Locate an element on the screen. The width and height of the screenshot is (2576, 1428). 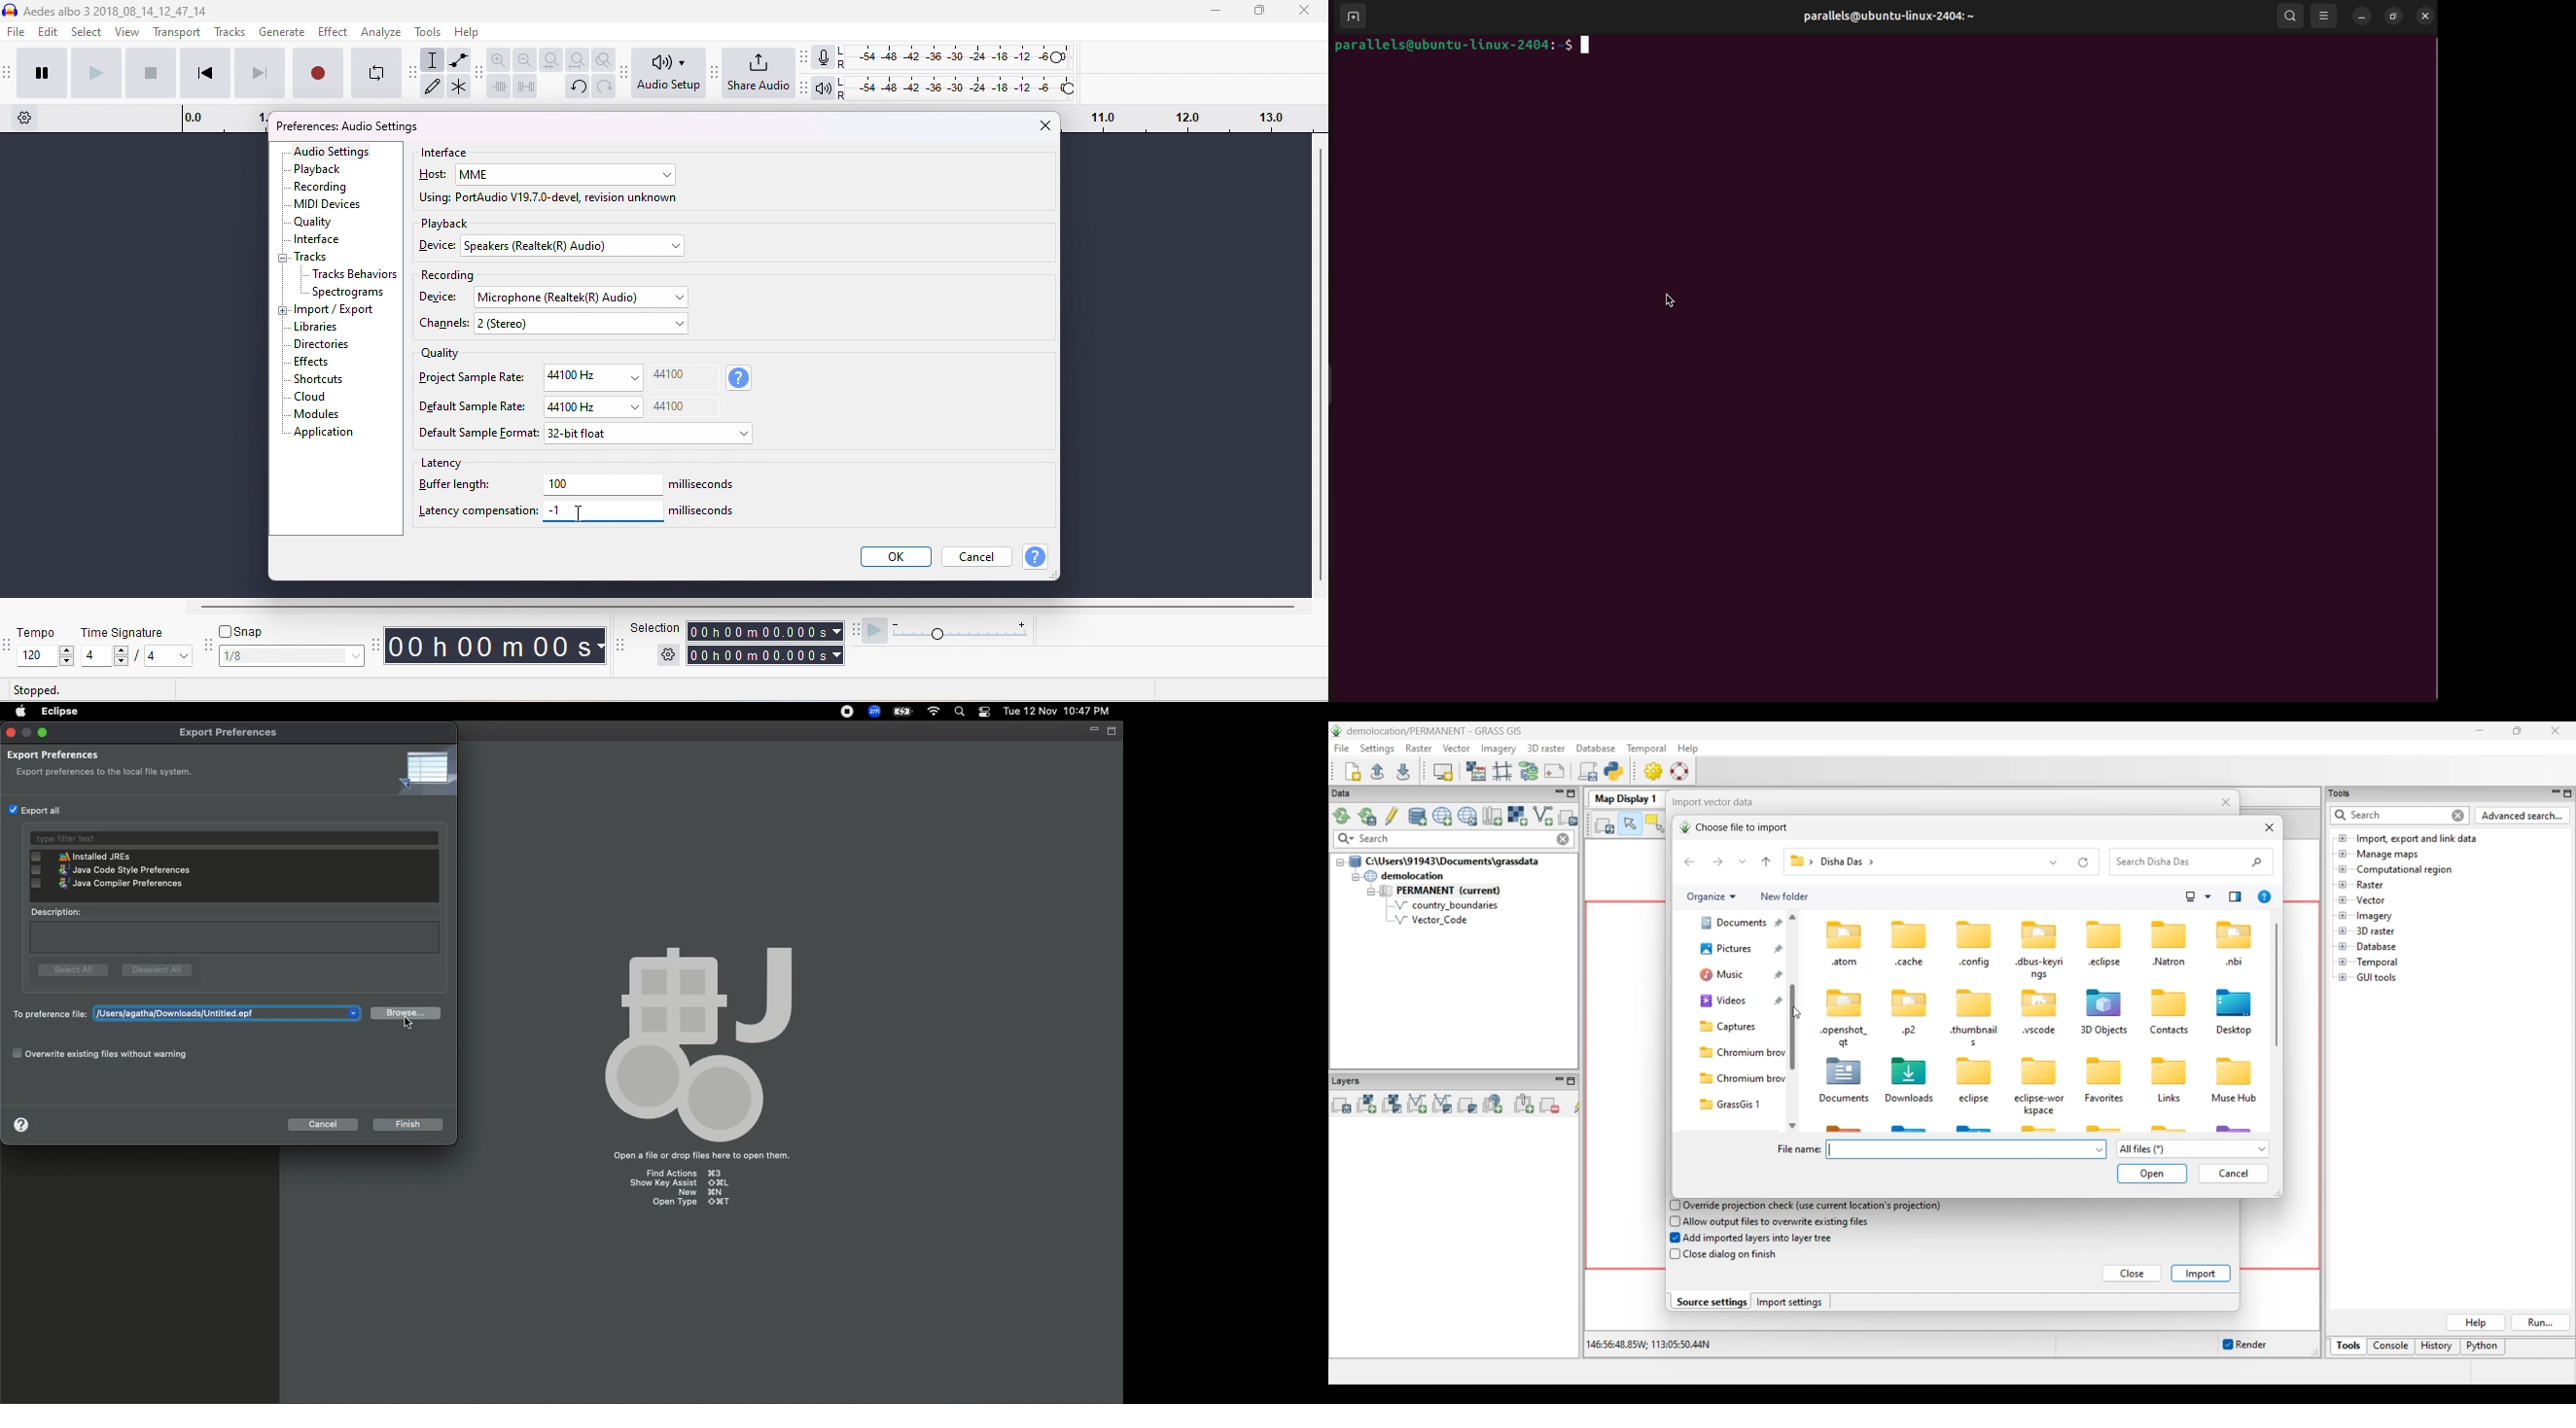
record is located at coordinates (317, 71).